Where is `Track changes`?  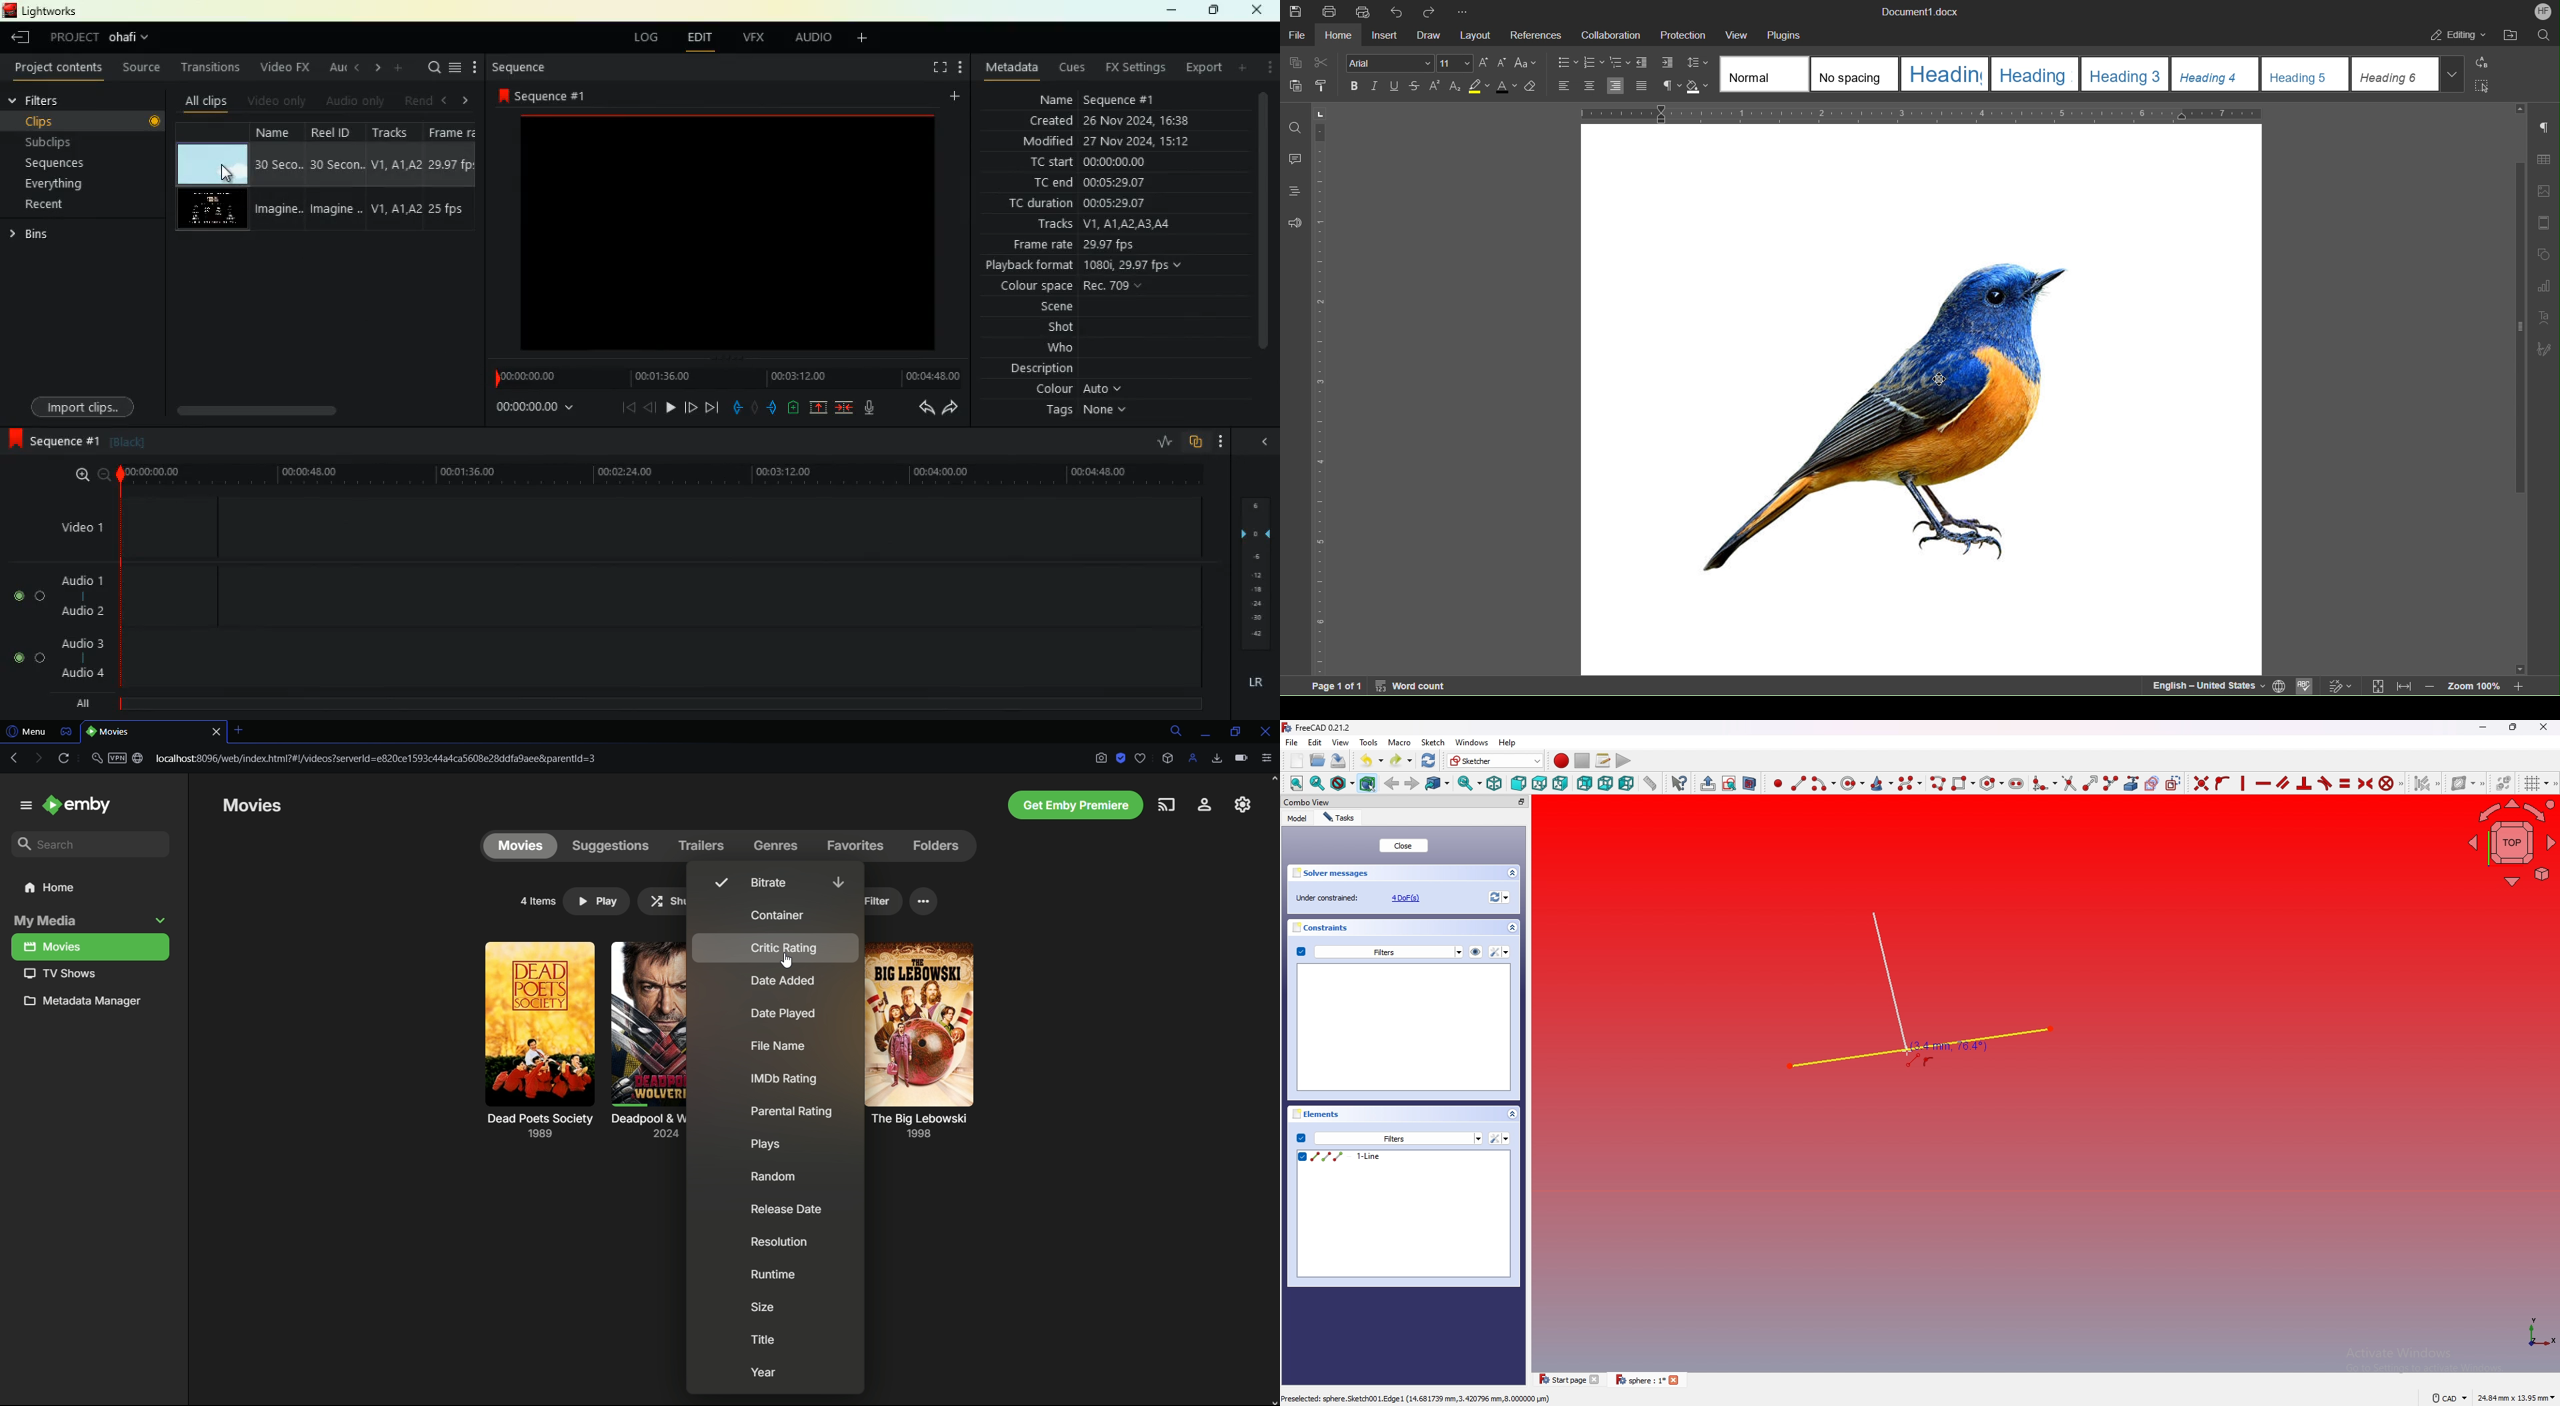
Track changes is located at coordinates (2338, 684).